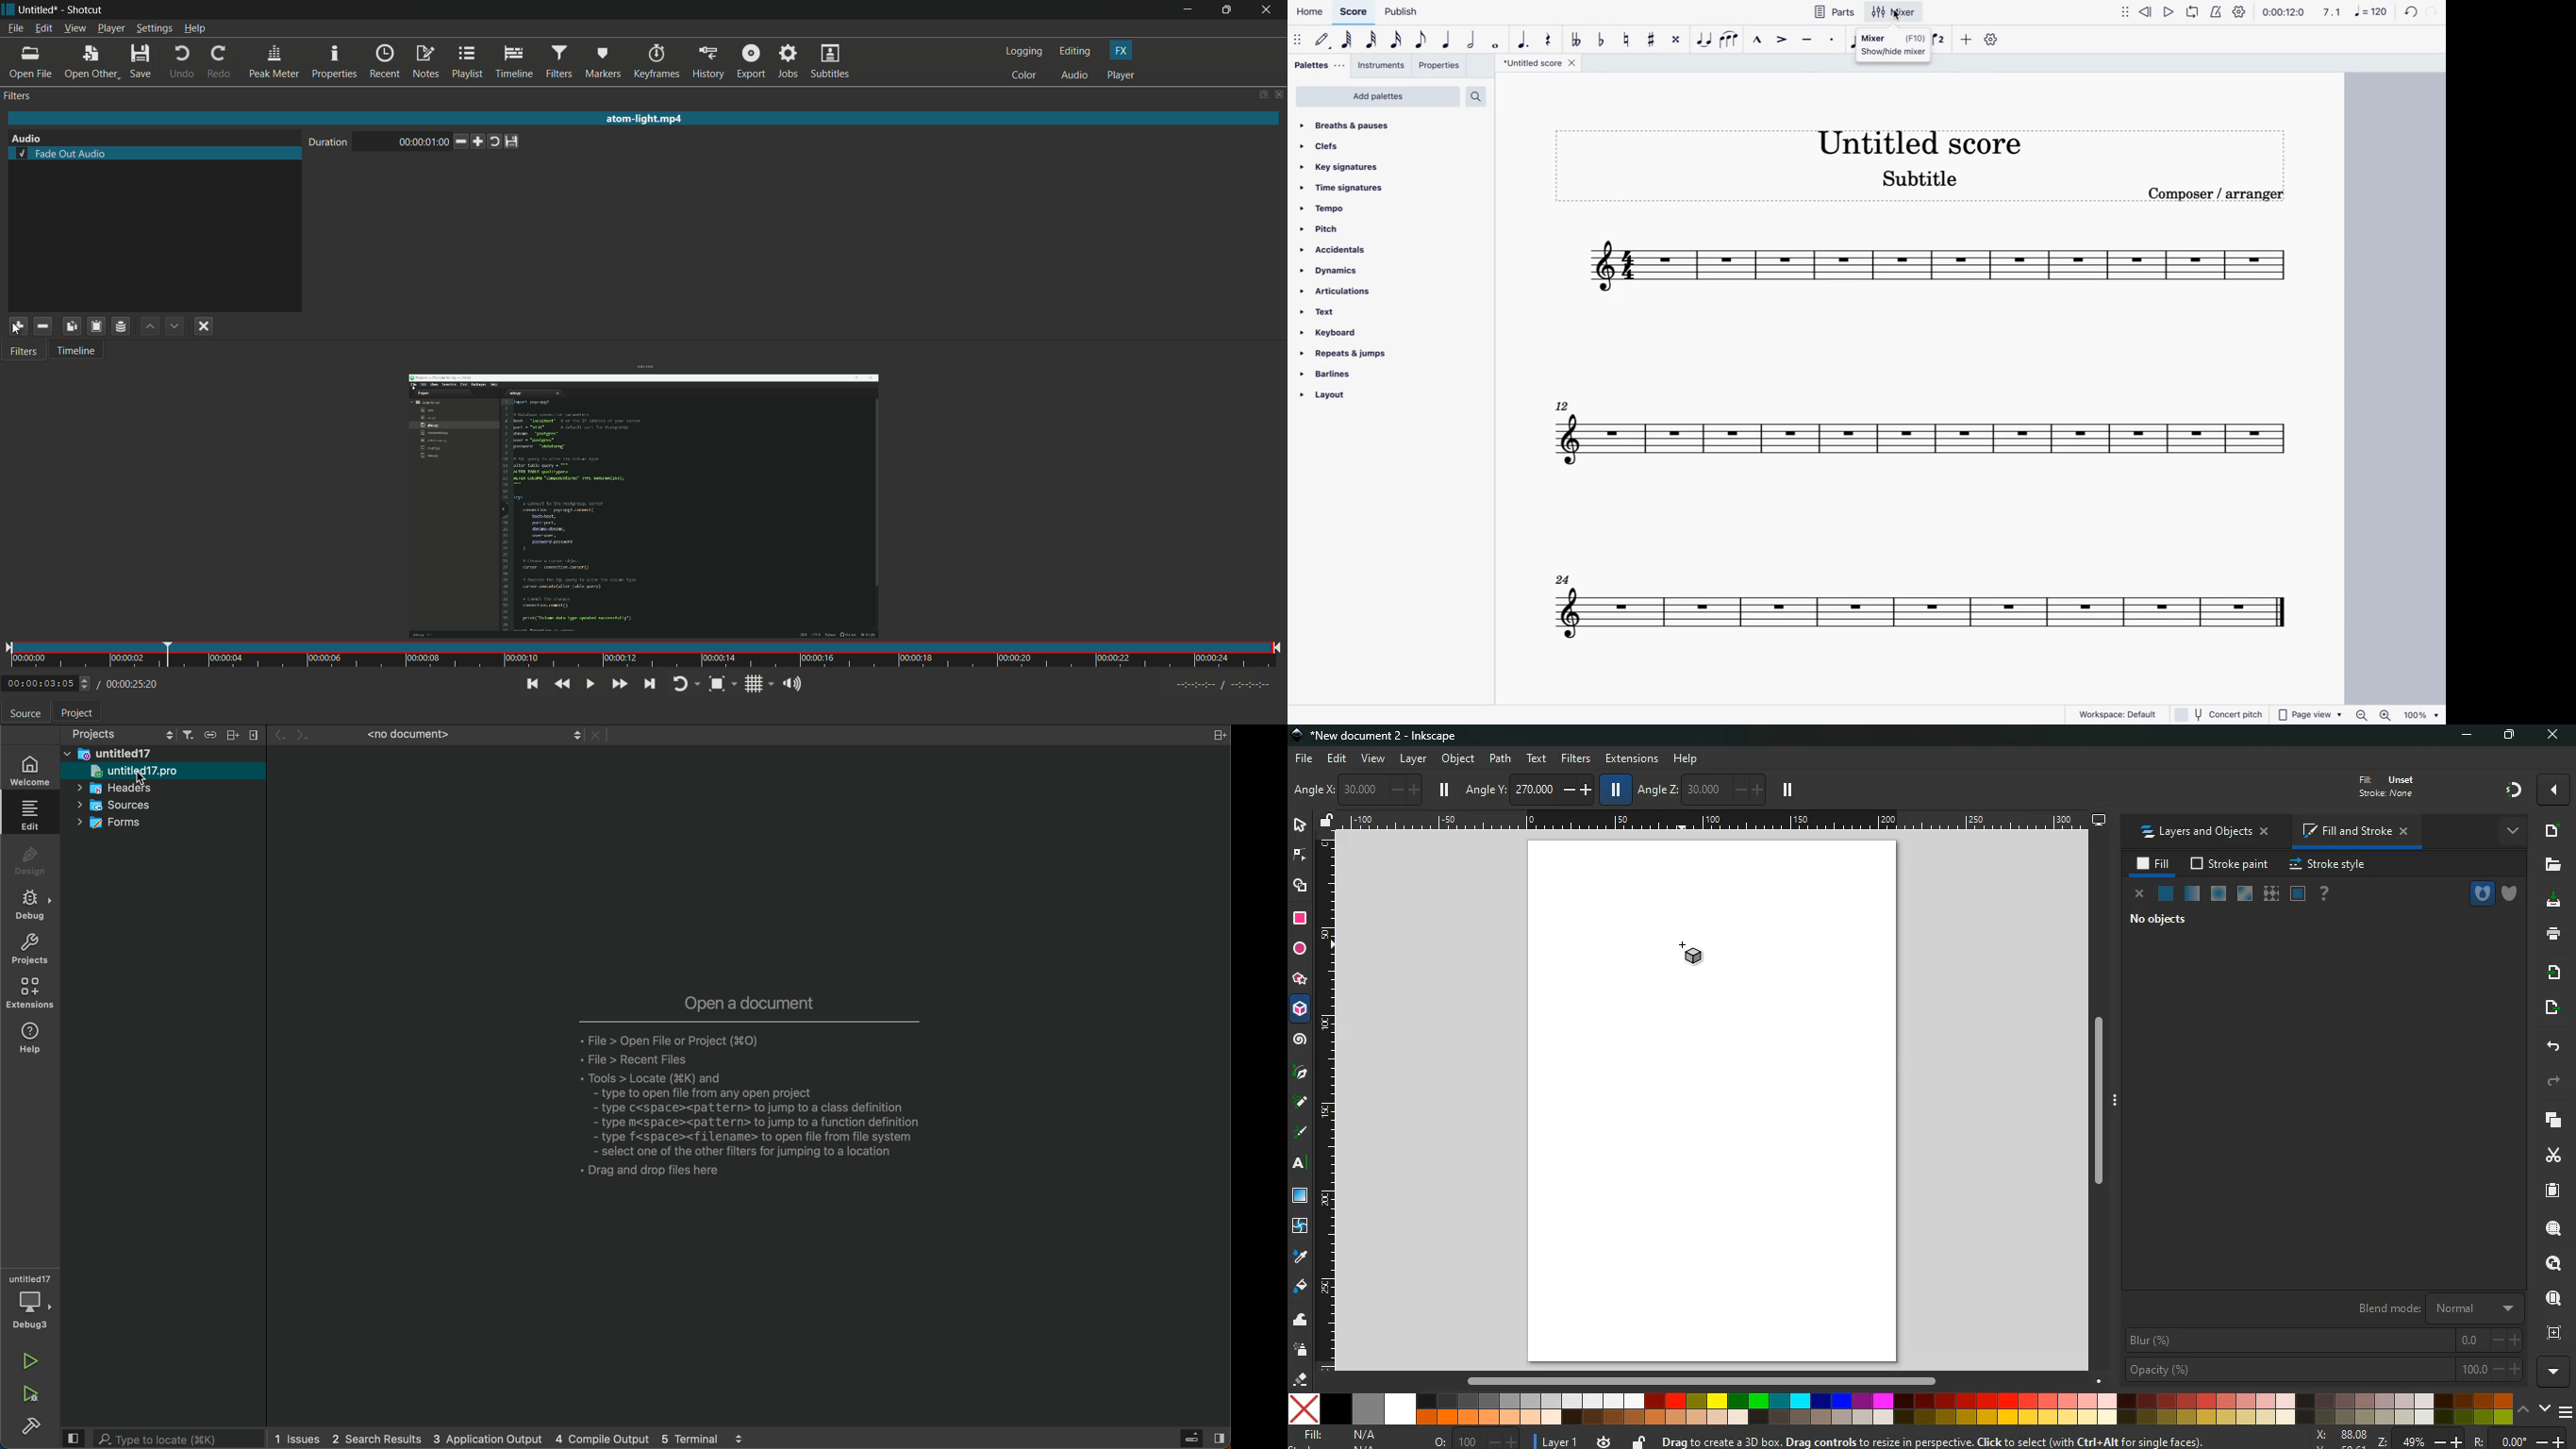 Image resolution: width=2576 pixels, height=1456 pixels. Describe the element at coordinates (590, 684) in the screenshot. I see `toggle play or pause` at that location.